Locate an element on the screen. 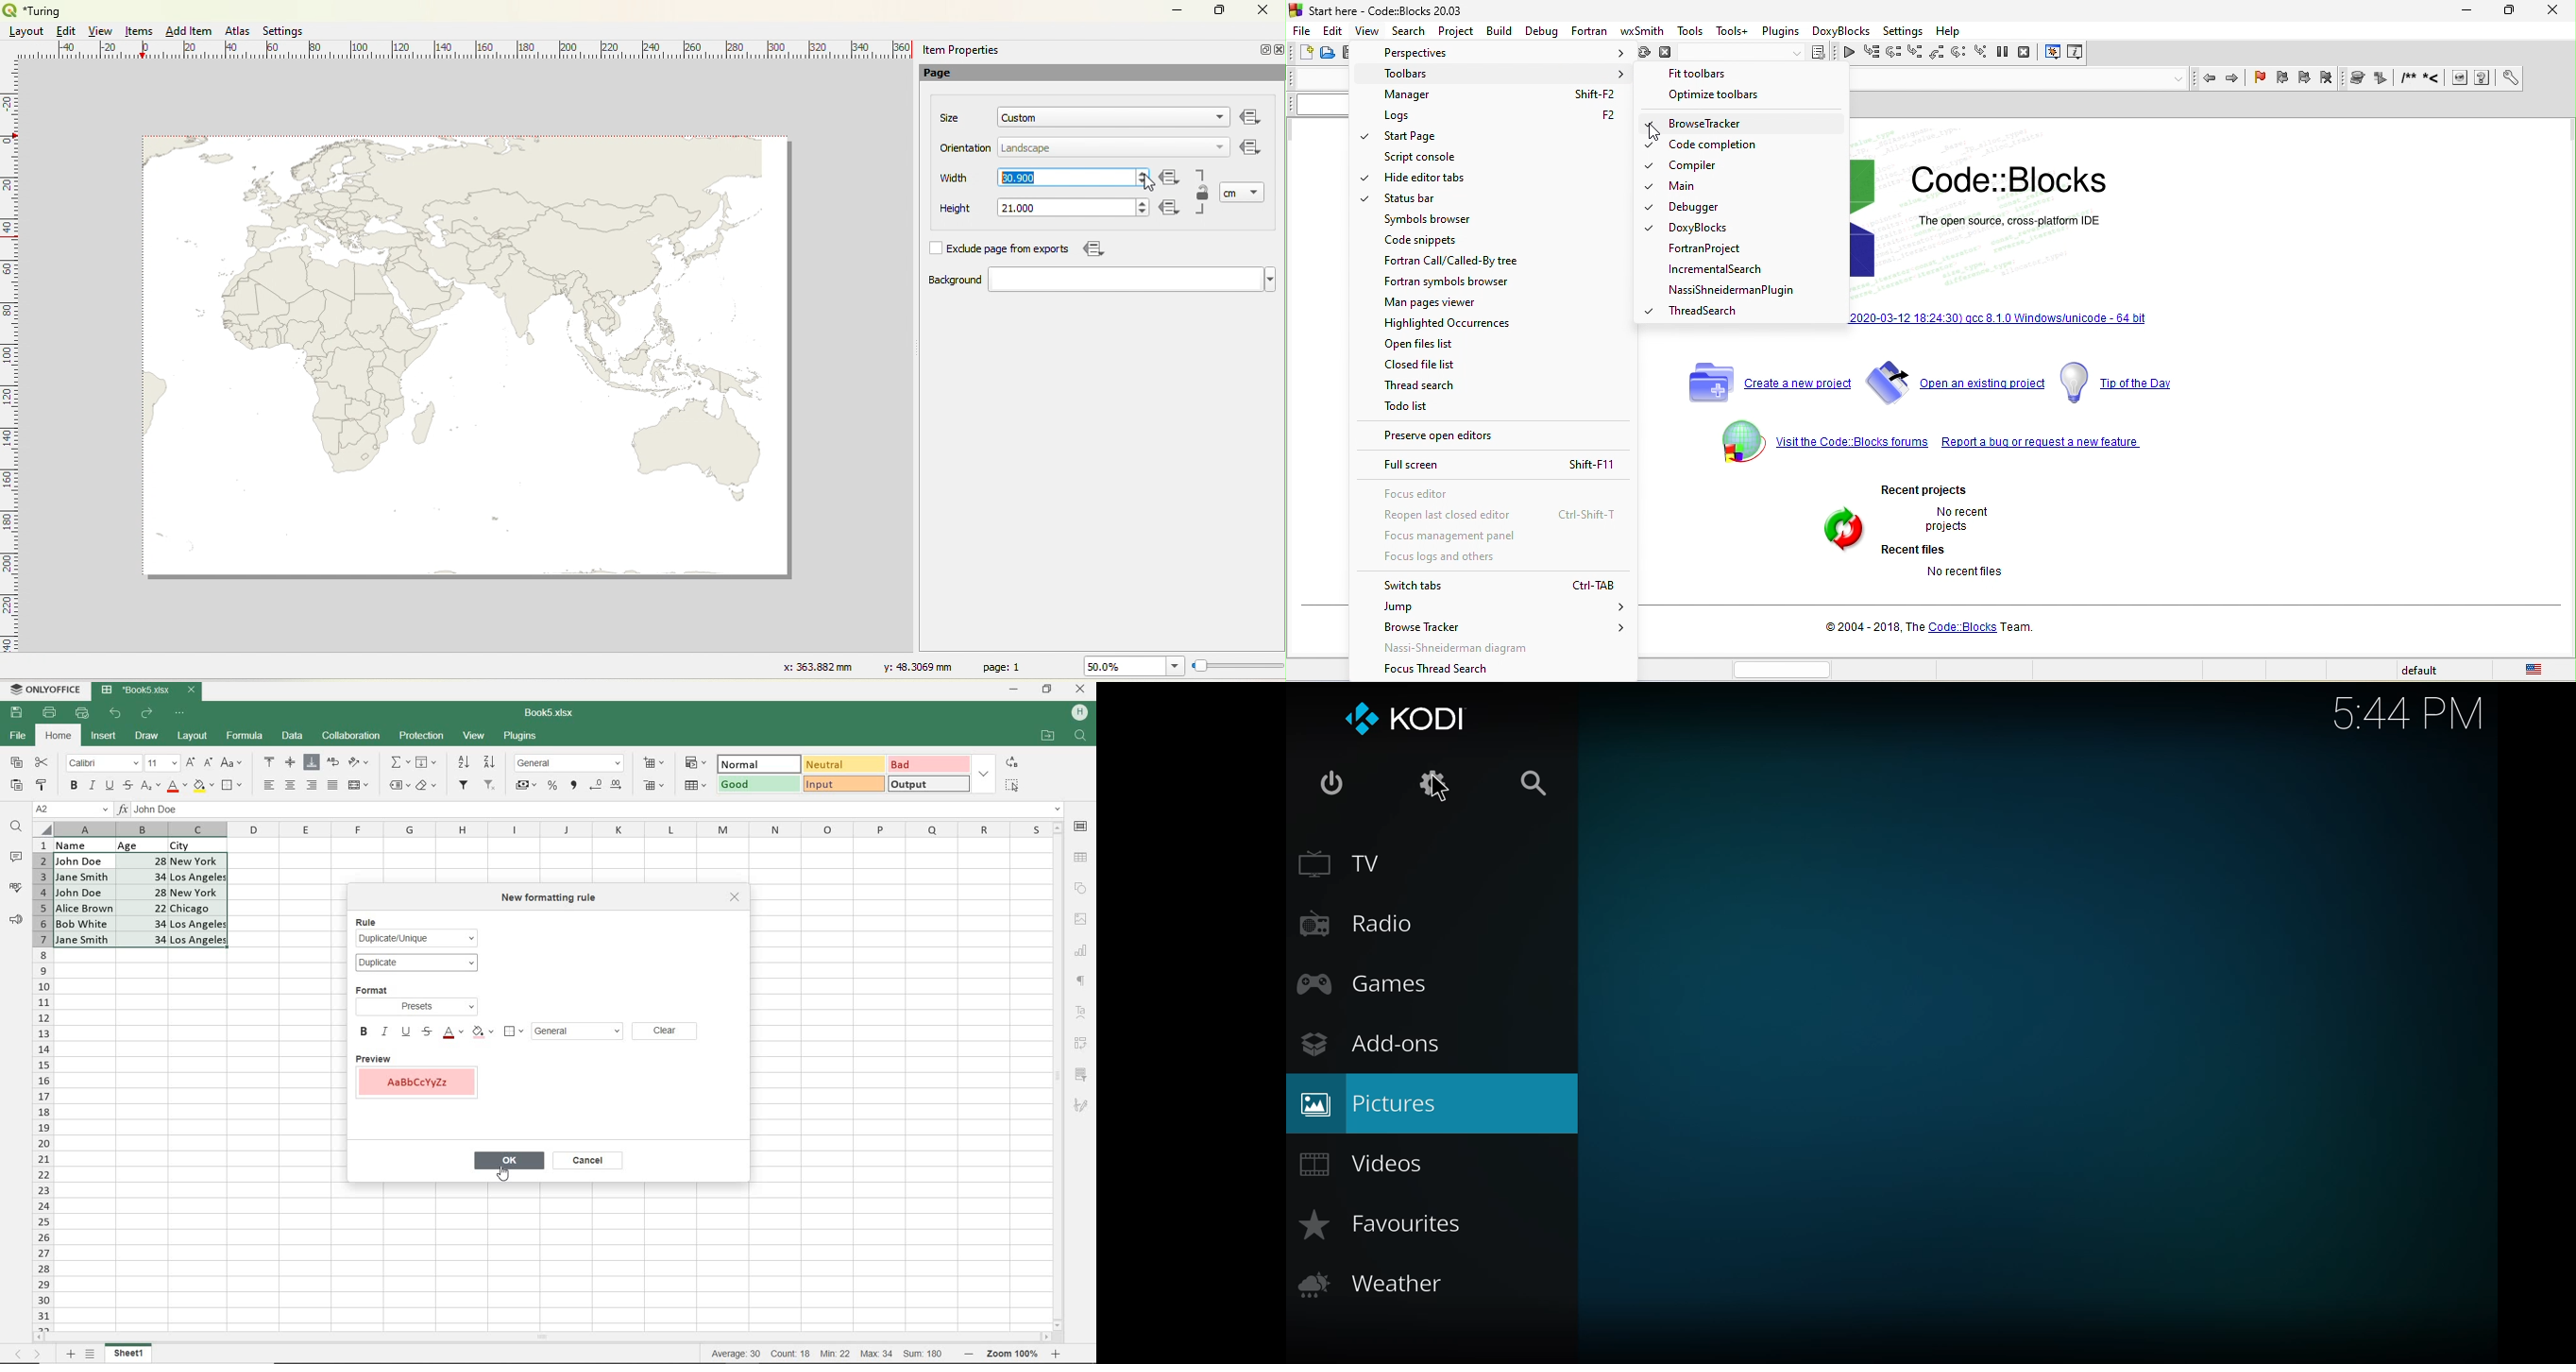 The width and height of the screenshot is (2576, 1372). CUT is located at coordinates (42, 762).